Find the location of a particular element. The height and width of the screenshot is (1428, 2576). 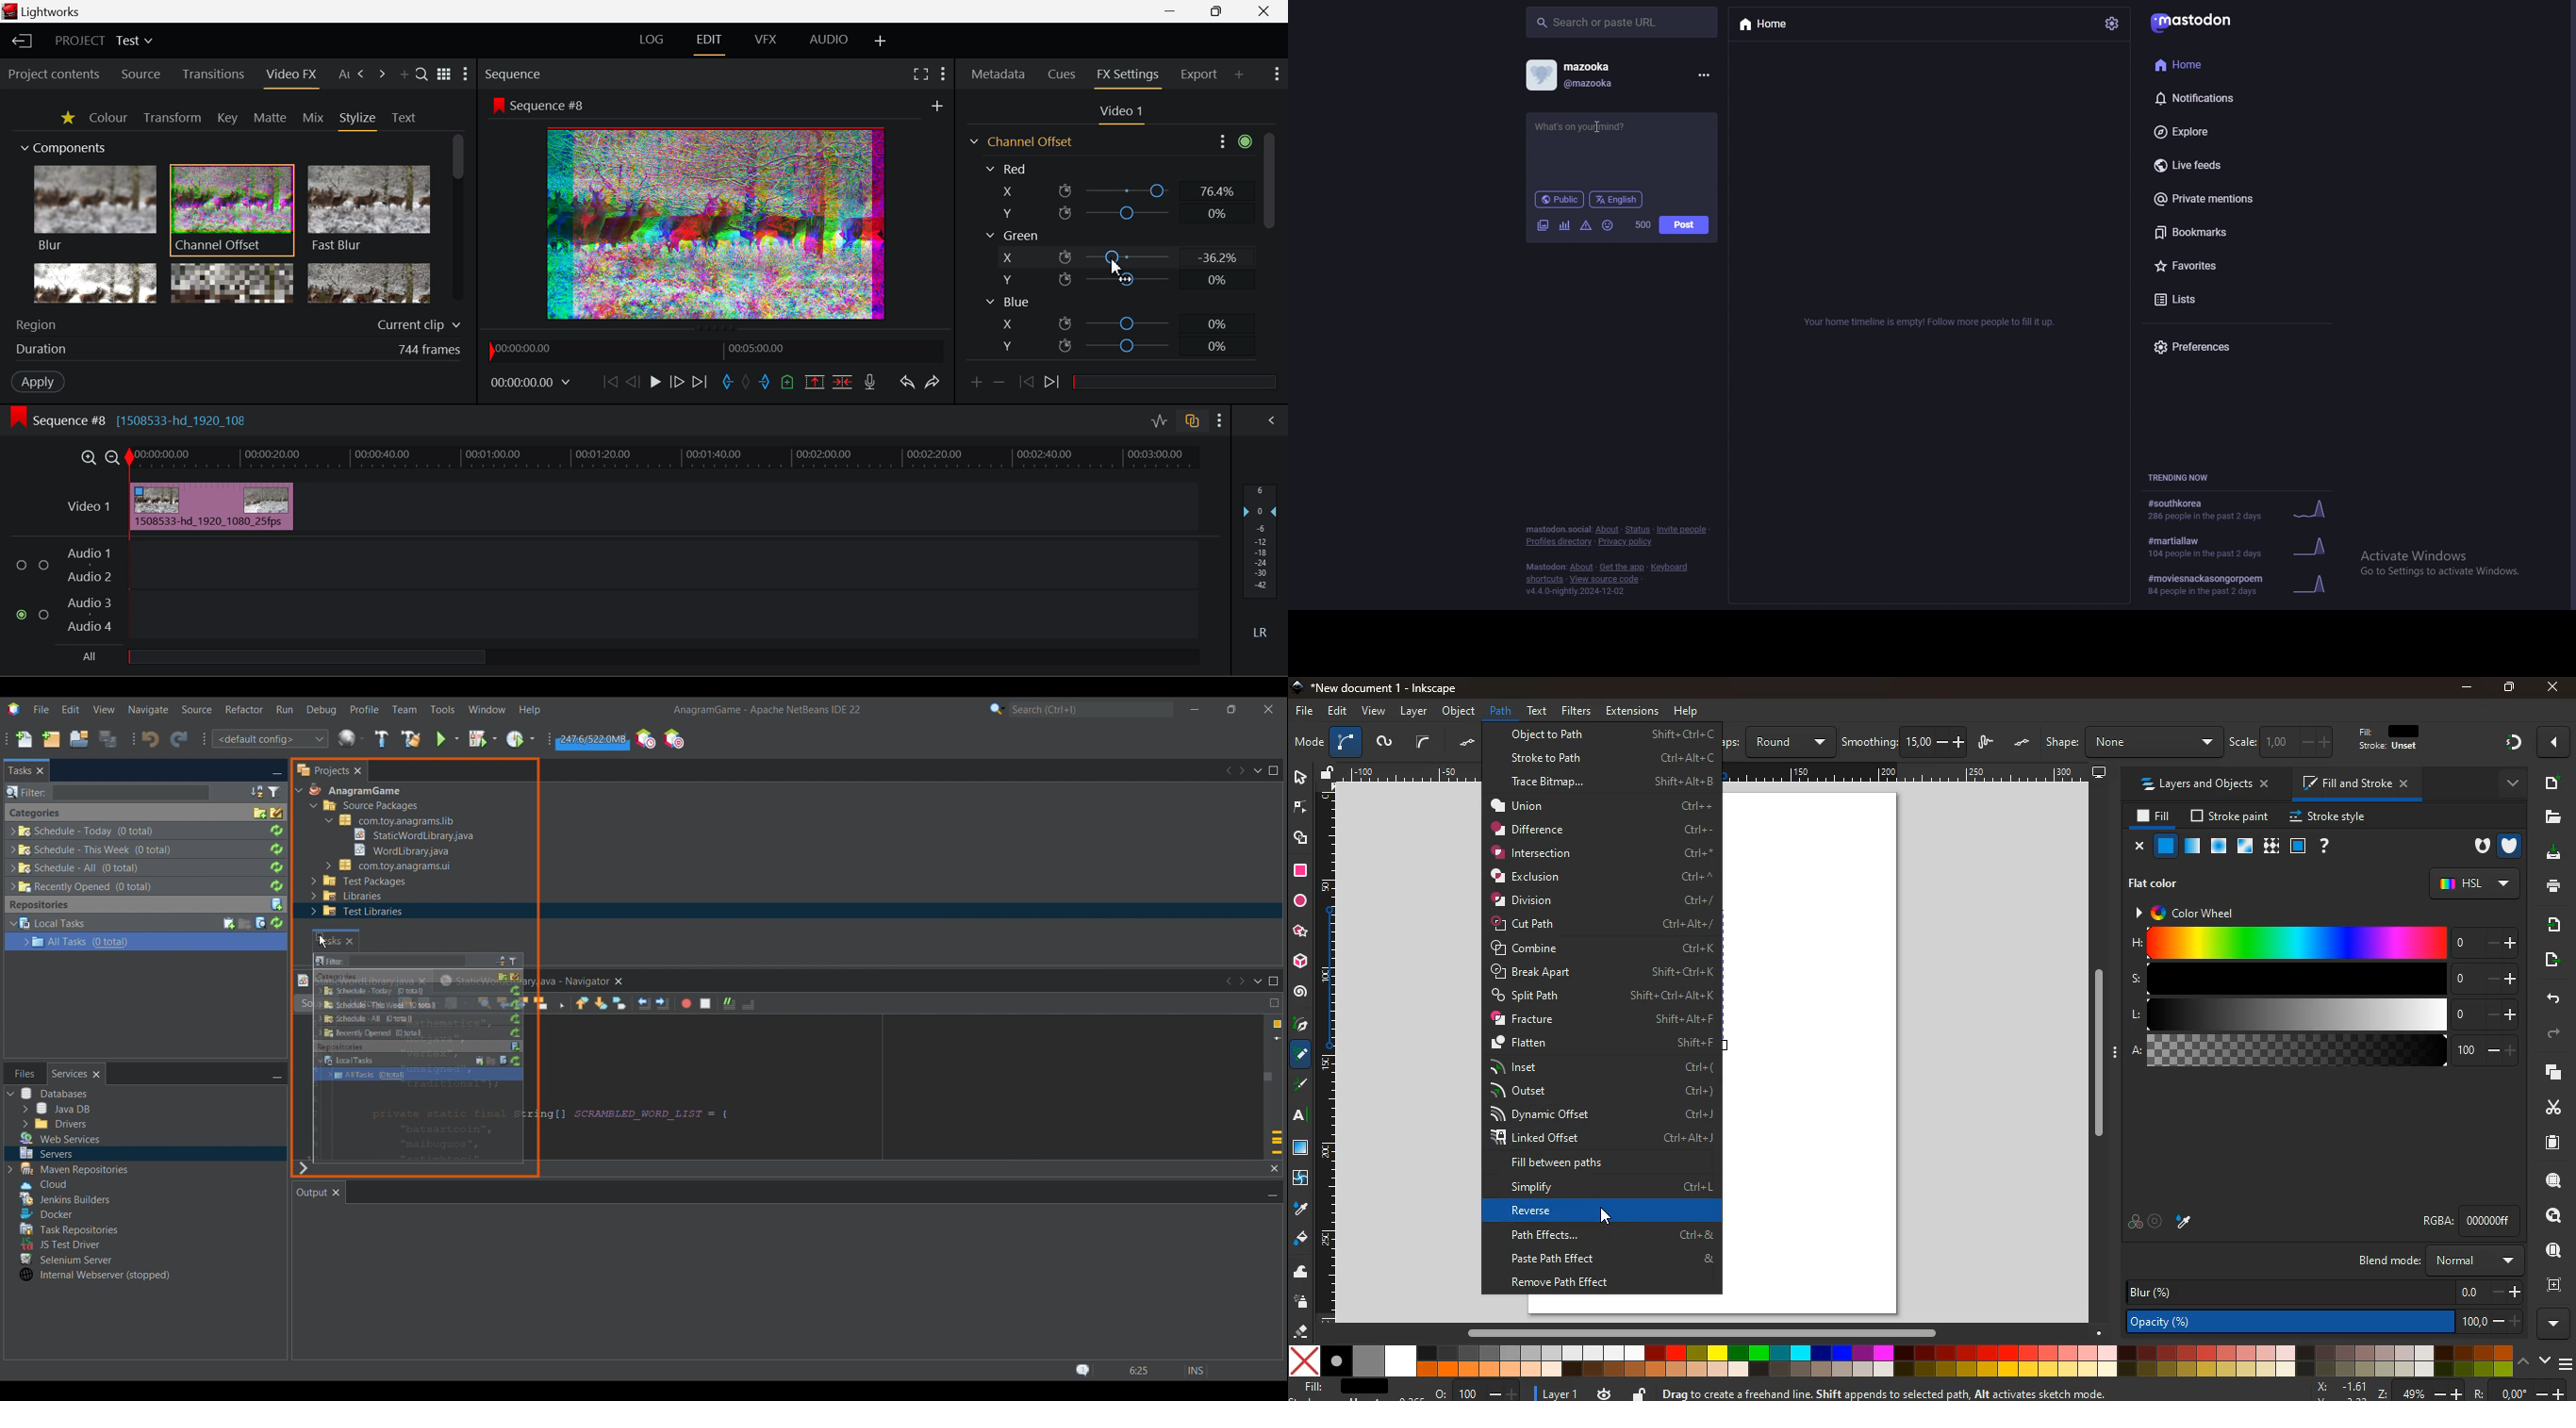

Fast Blur is located at coordinates (370, 209).